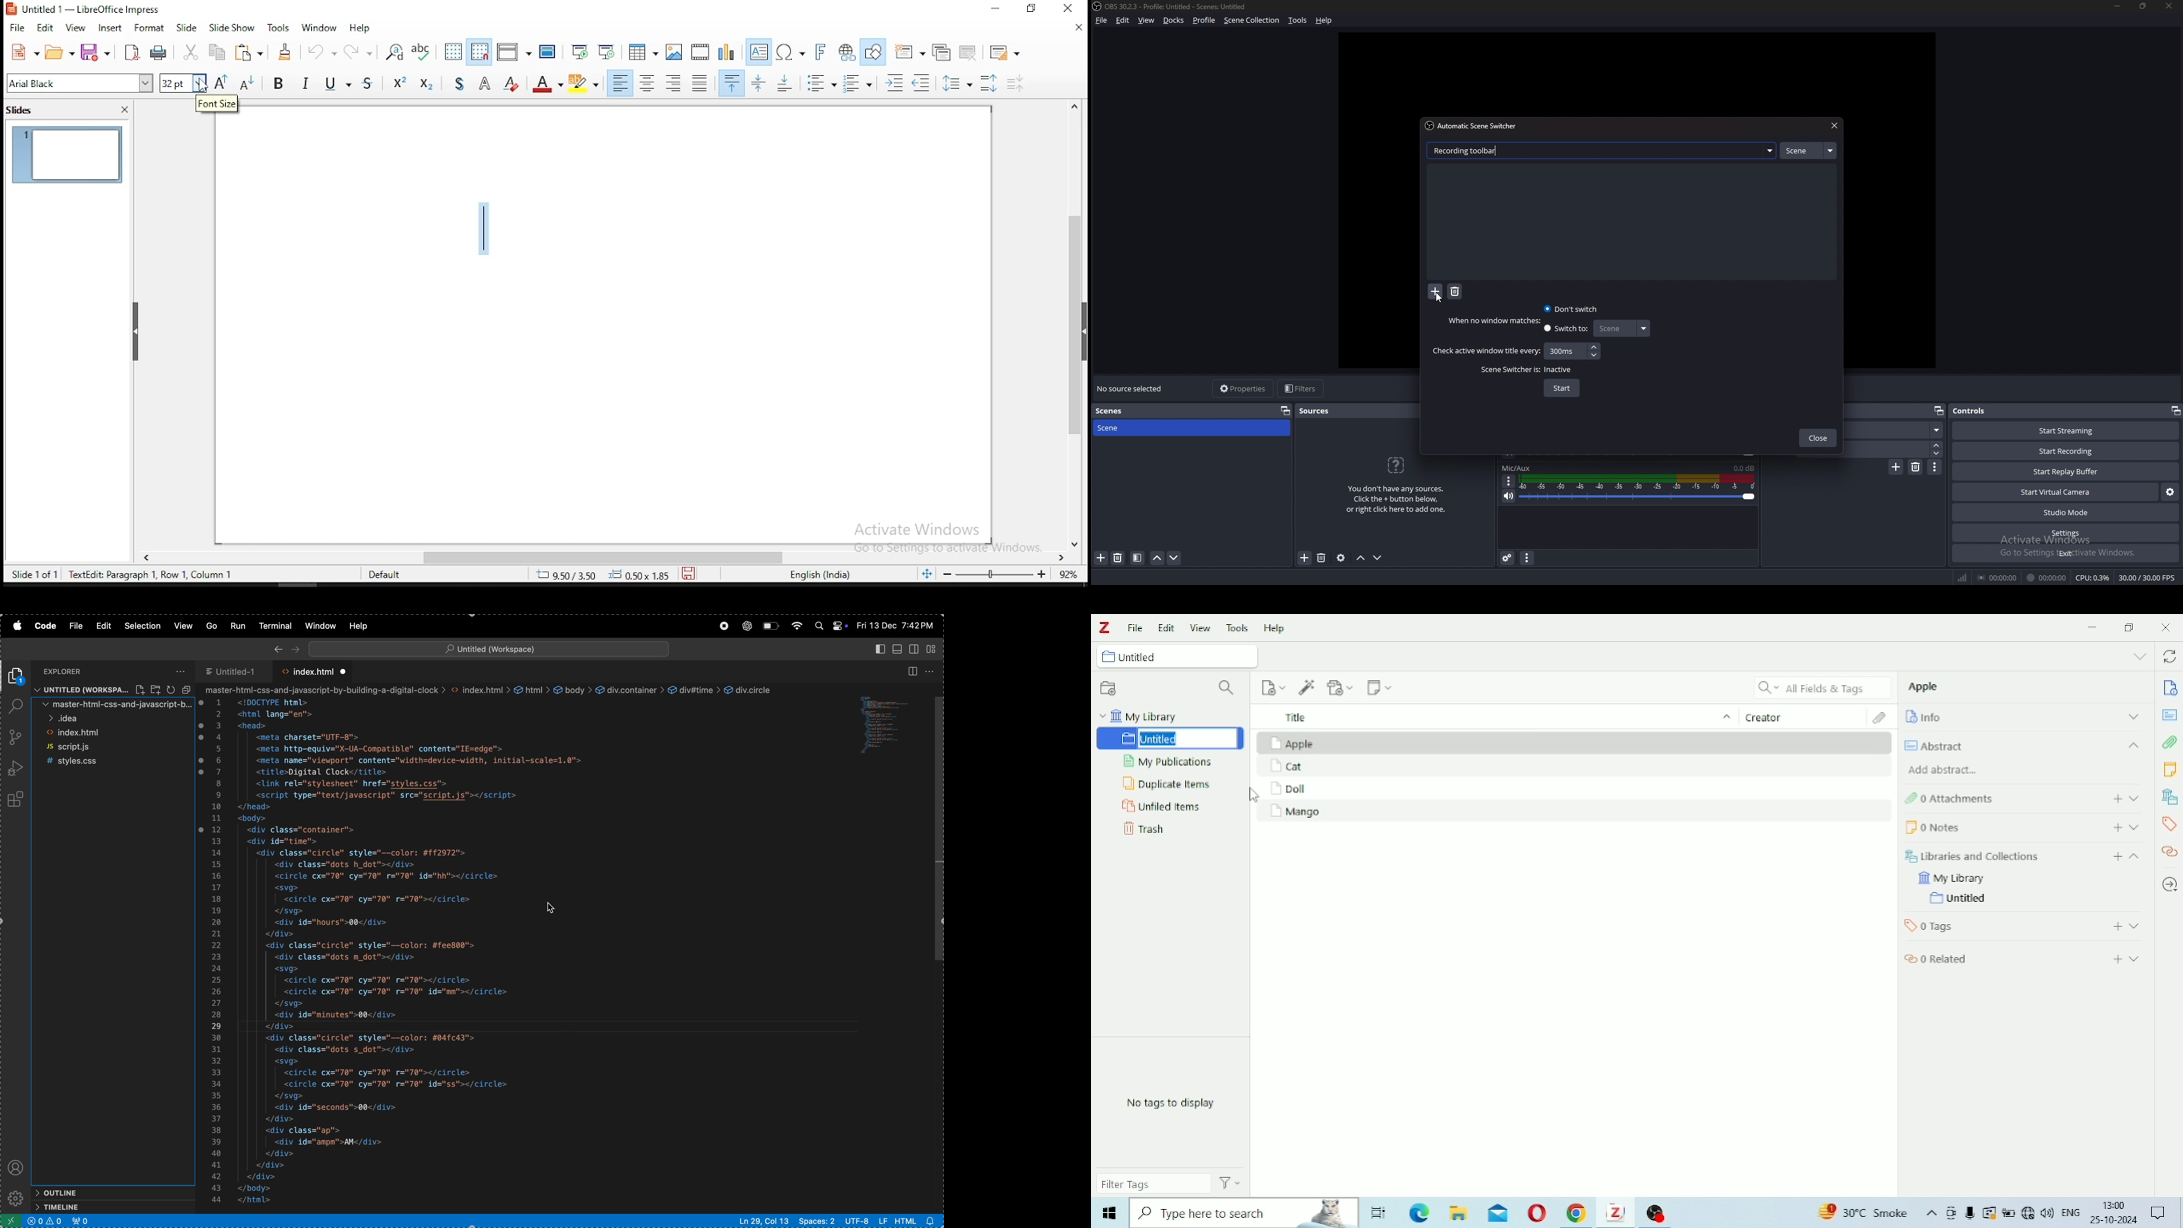 Image resolution: width=2184 pixels, height=1232 pixels. I want to click on style.css, so click(112, 761).